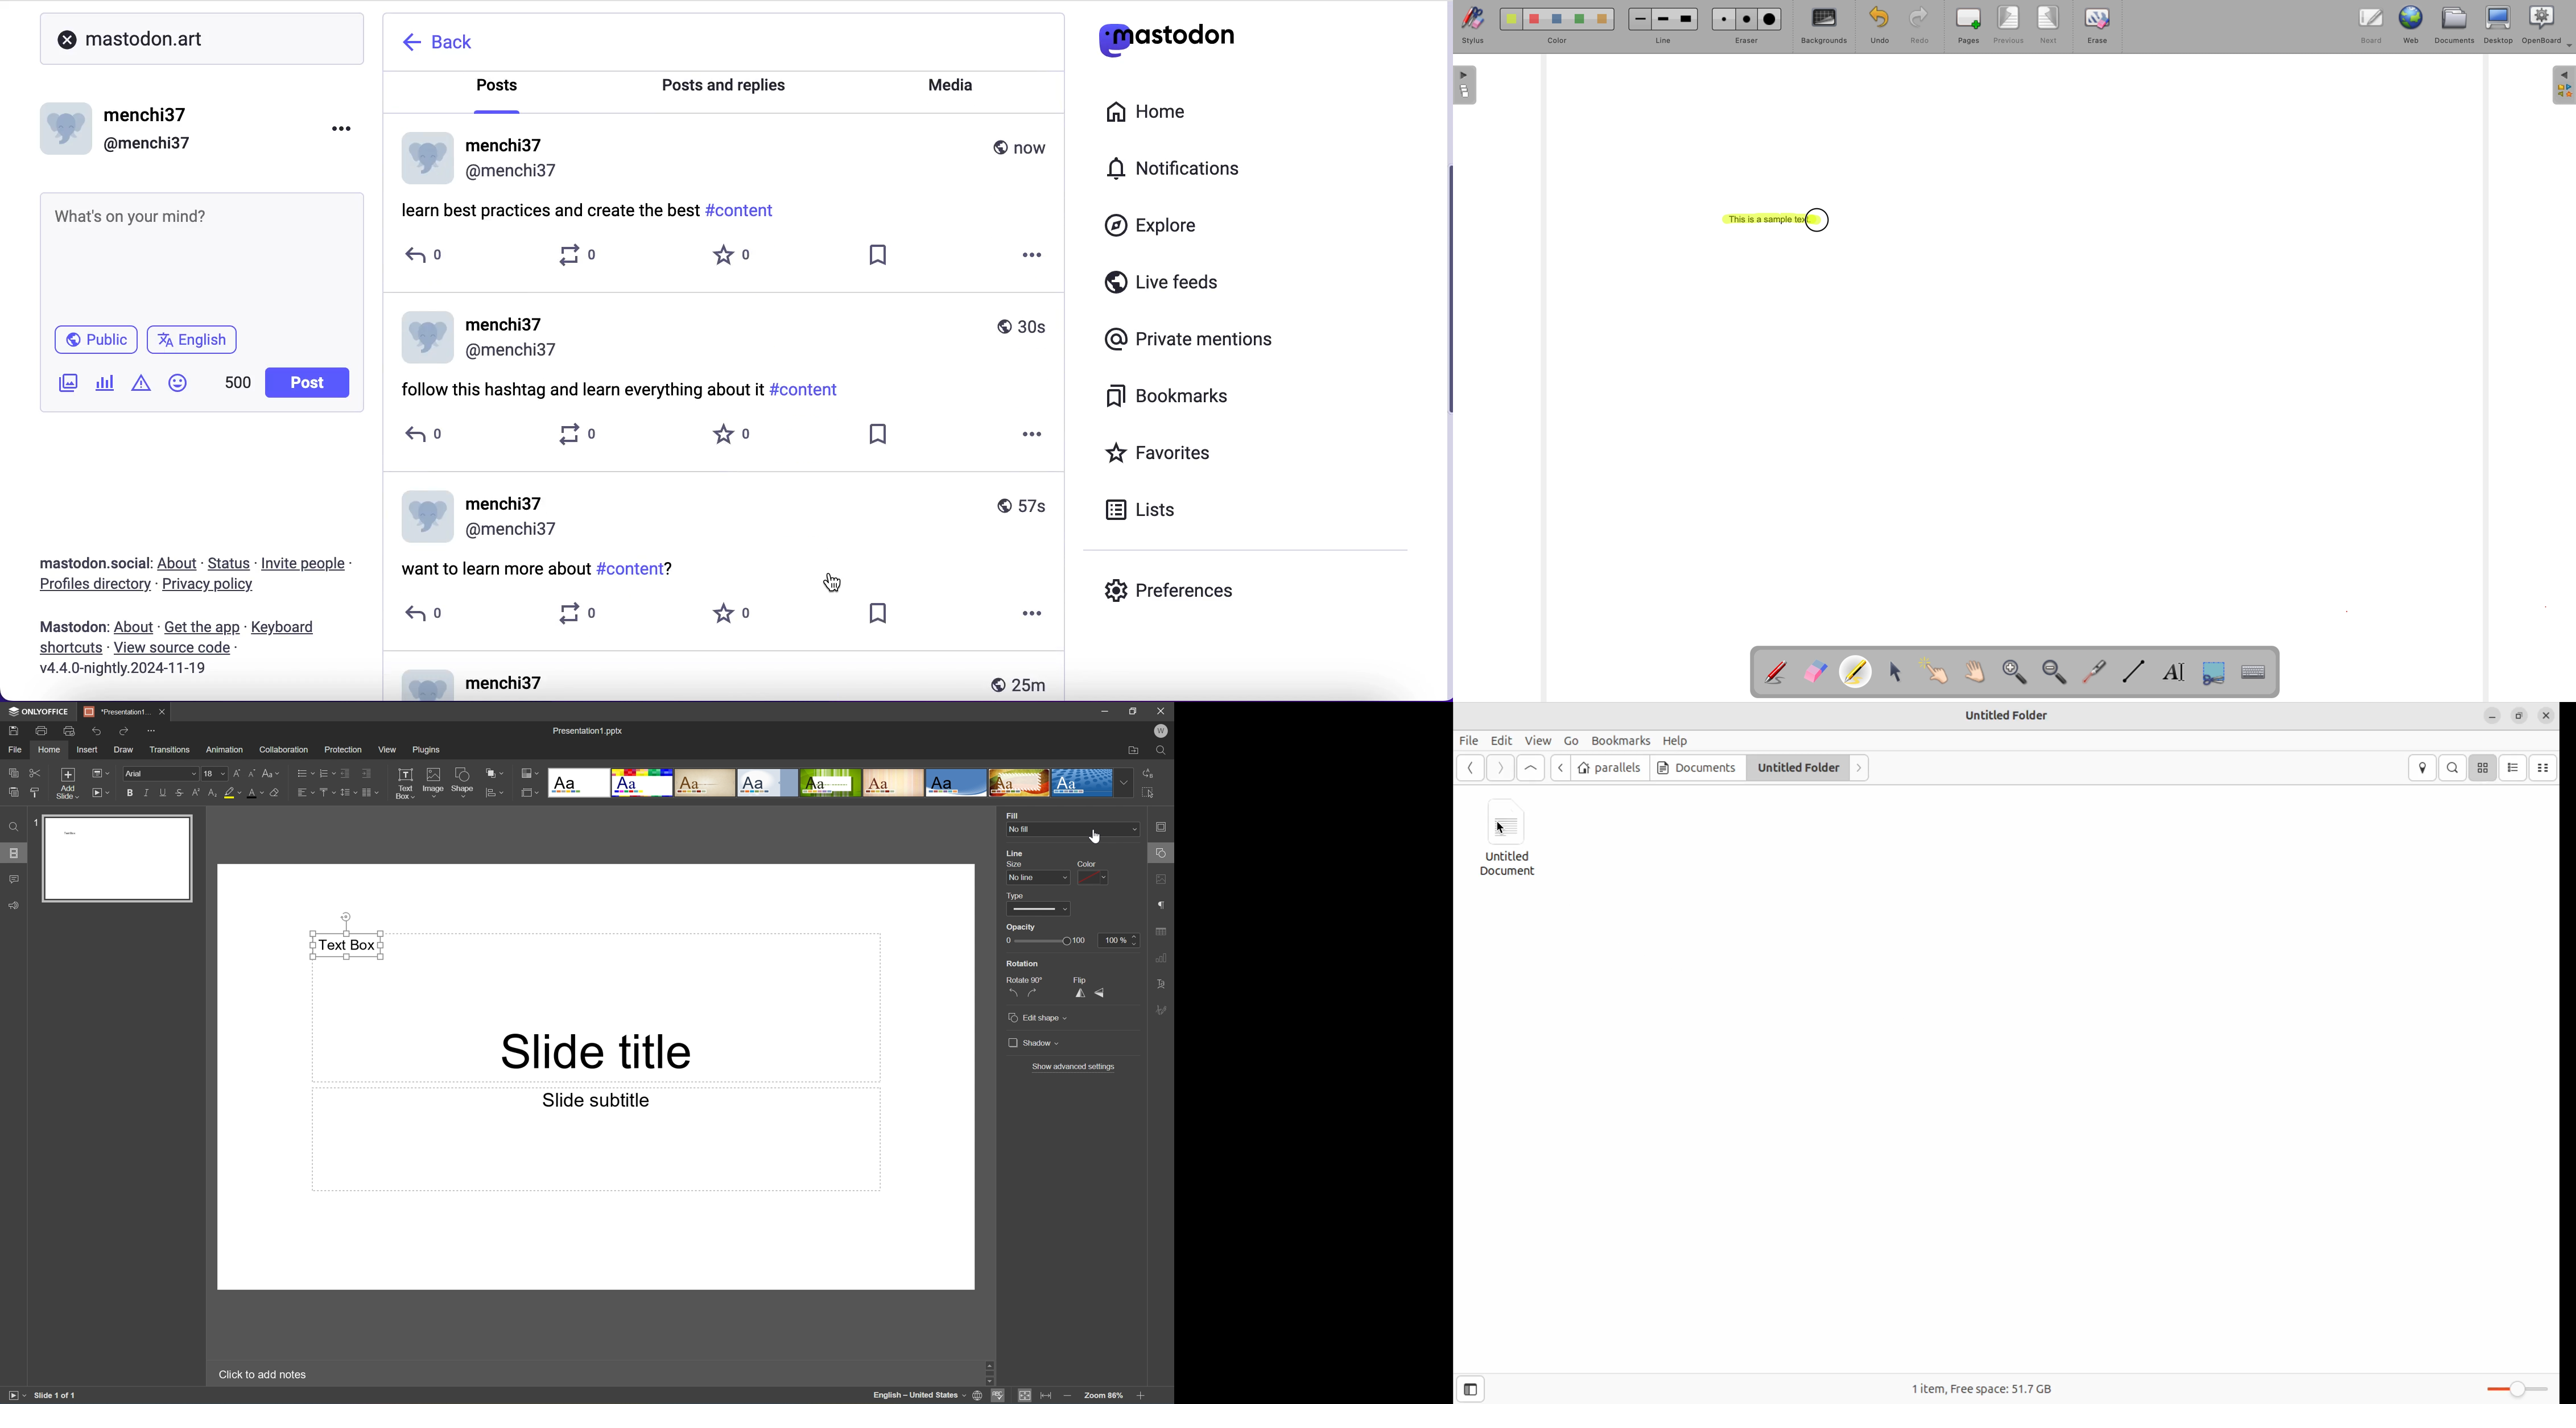 The width and height of the screenshot is (2576, 1428). I want to click on Zoom 103%, so click(1104, 1396).